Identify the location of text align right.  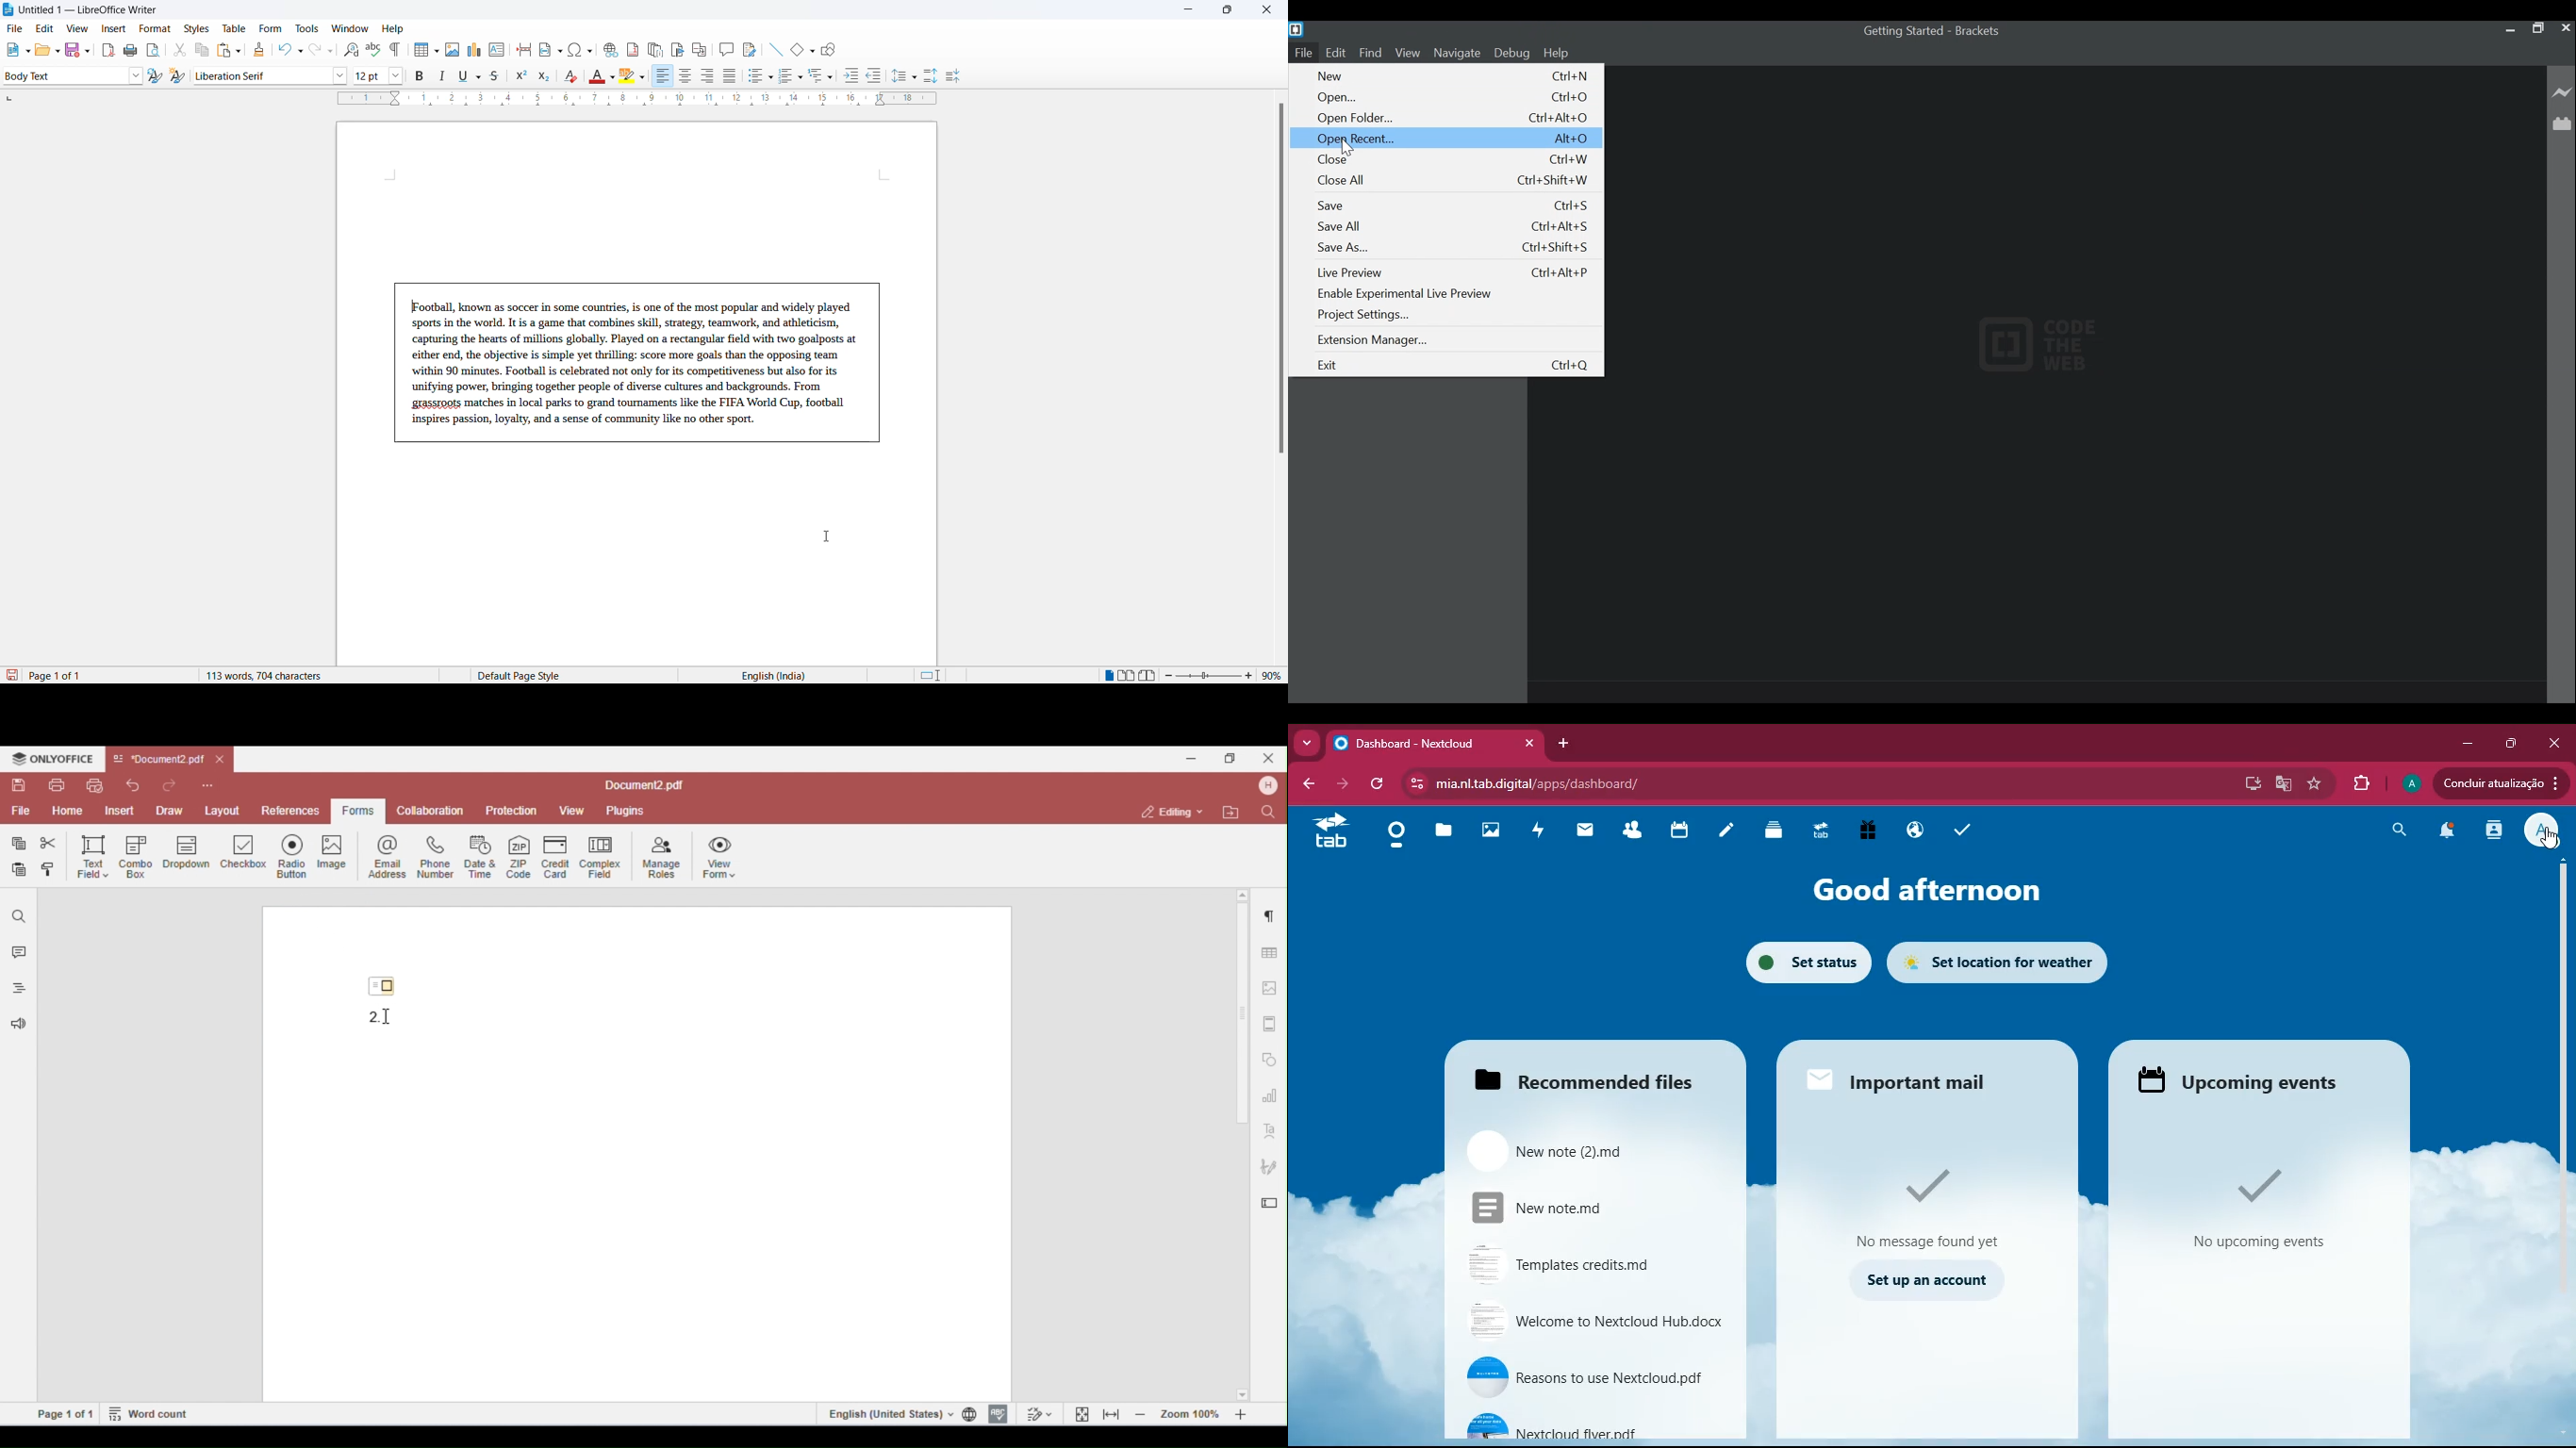
(710, 76).